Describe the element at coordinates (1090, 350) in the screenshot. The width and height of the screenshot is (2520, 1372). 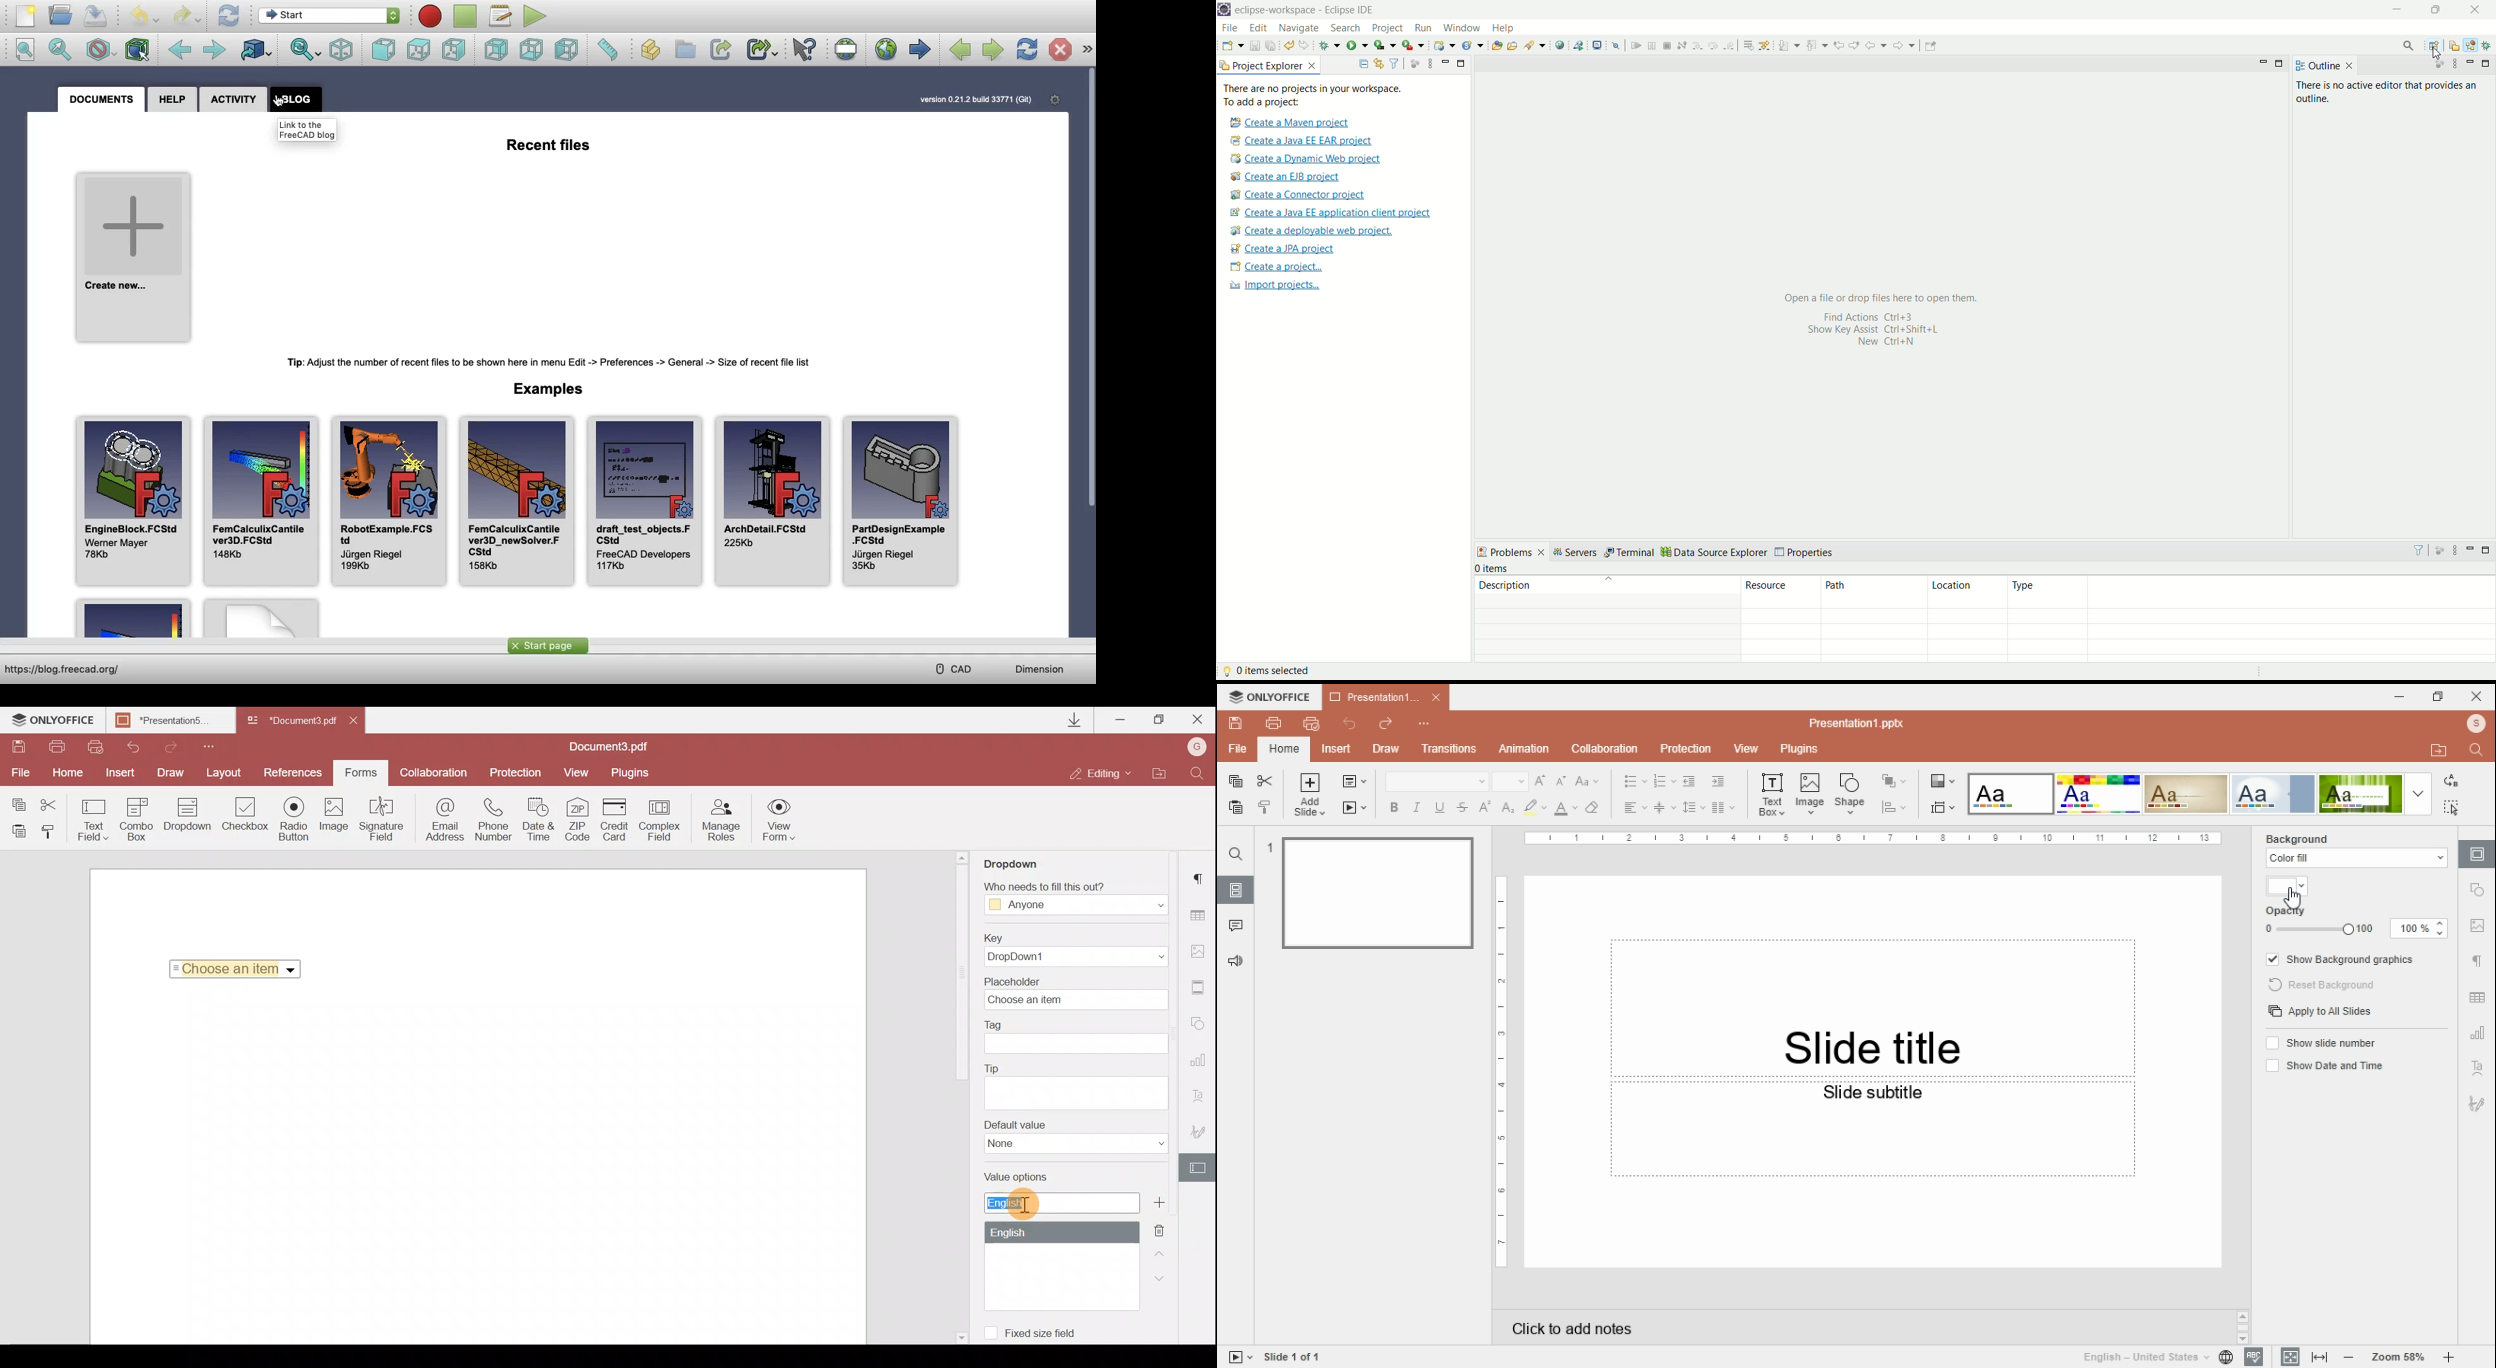
I see `Vertical Scroll Bar` at that location.